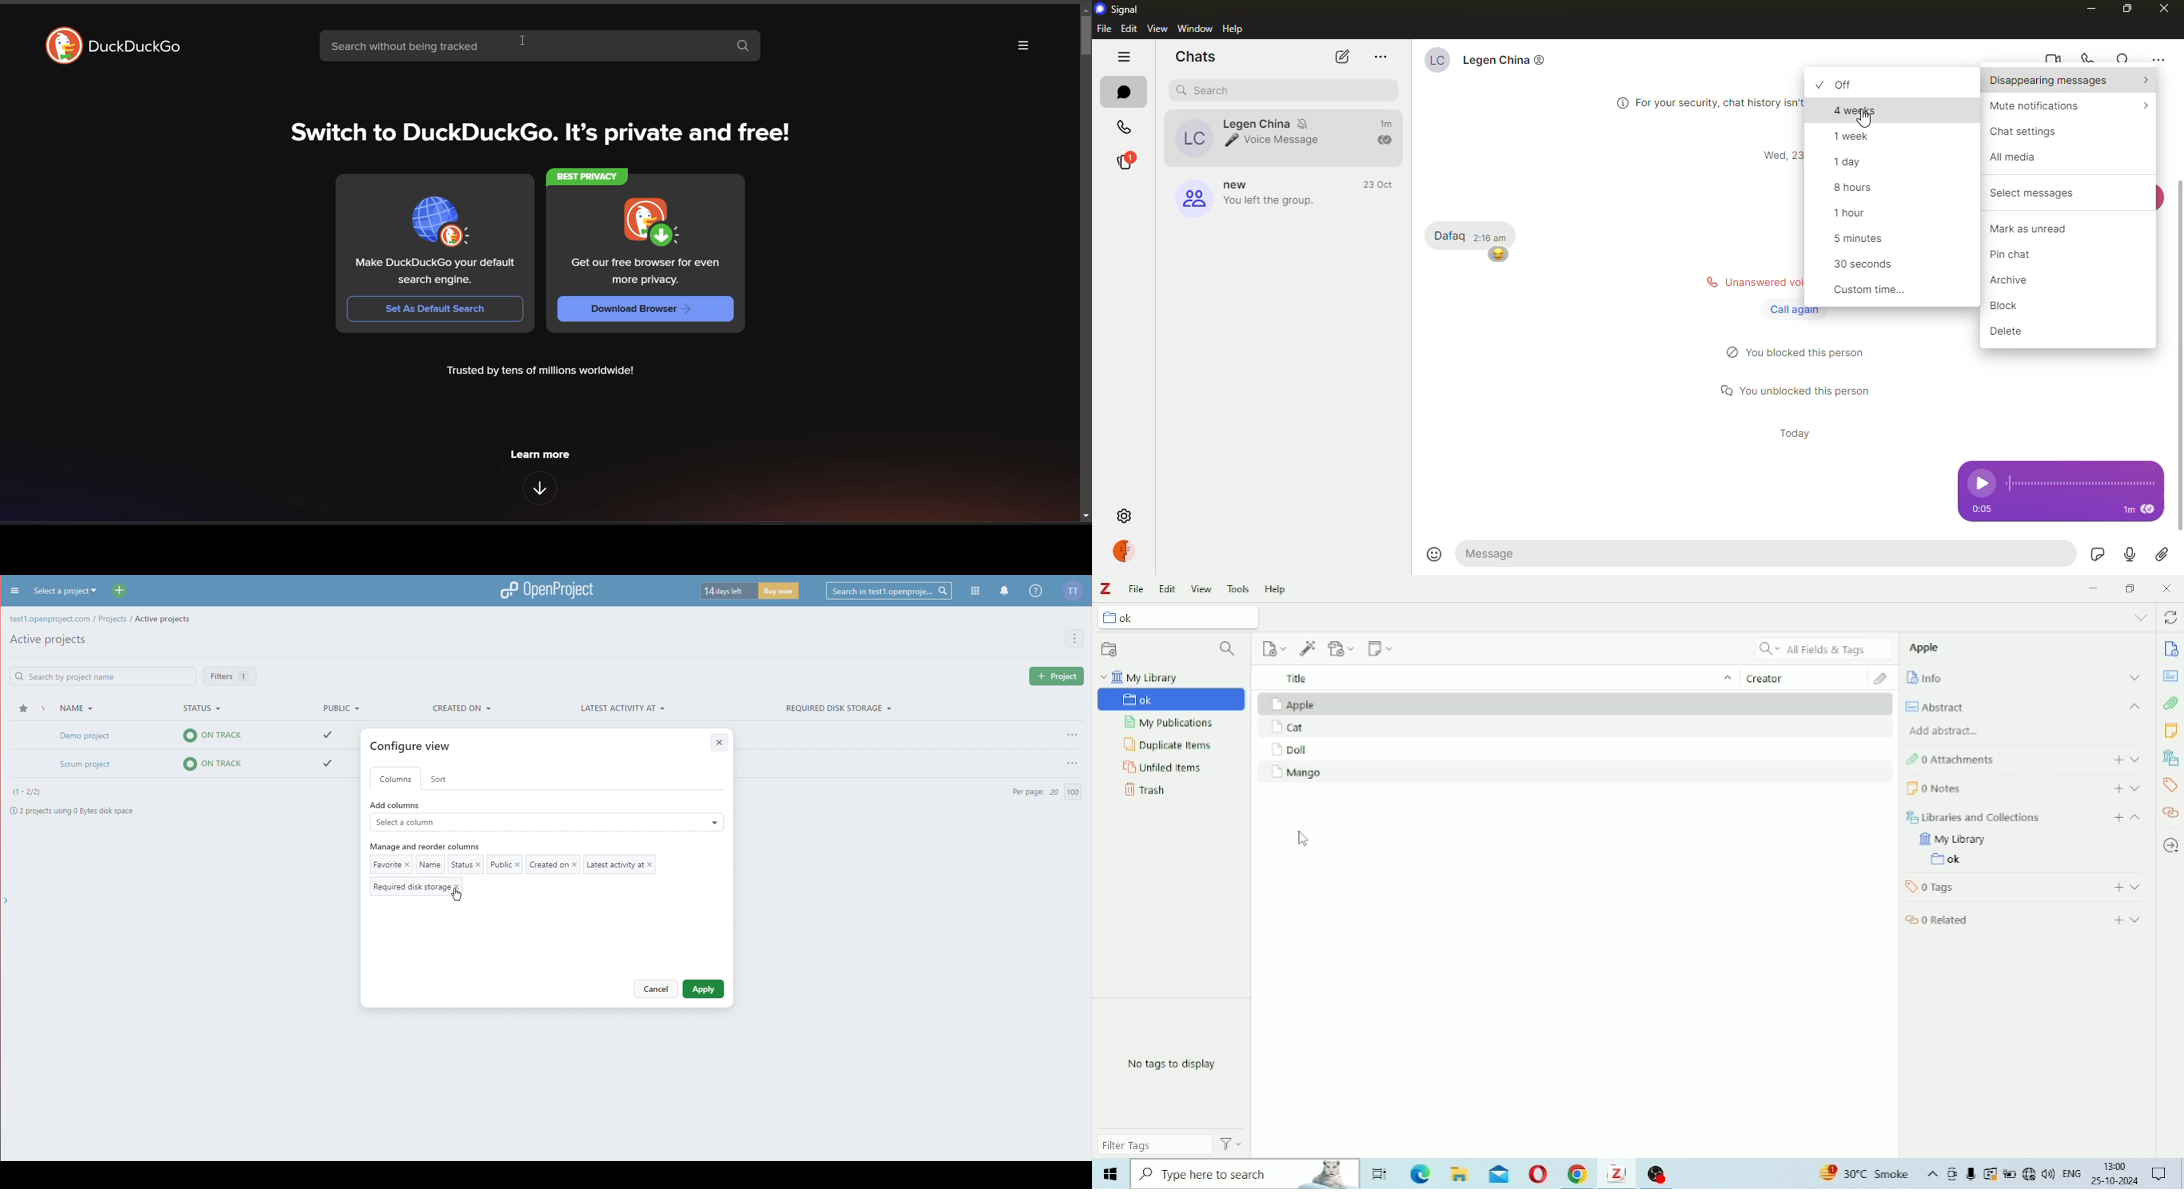  I want to click on Tools, so click(1239, 588).